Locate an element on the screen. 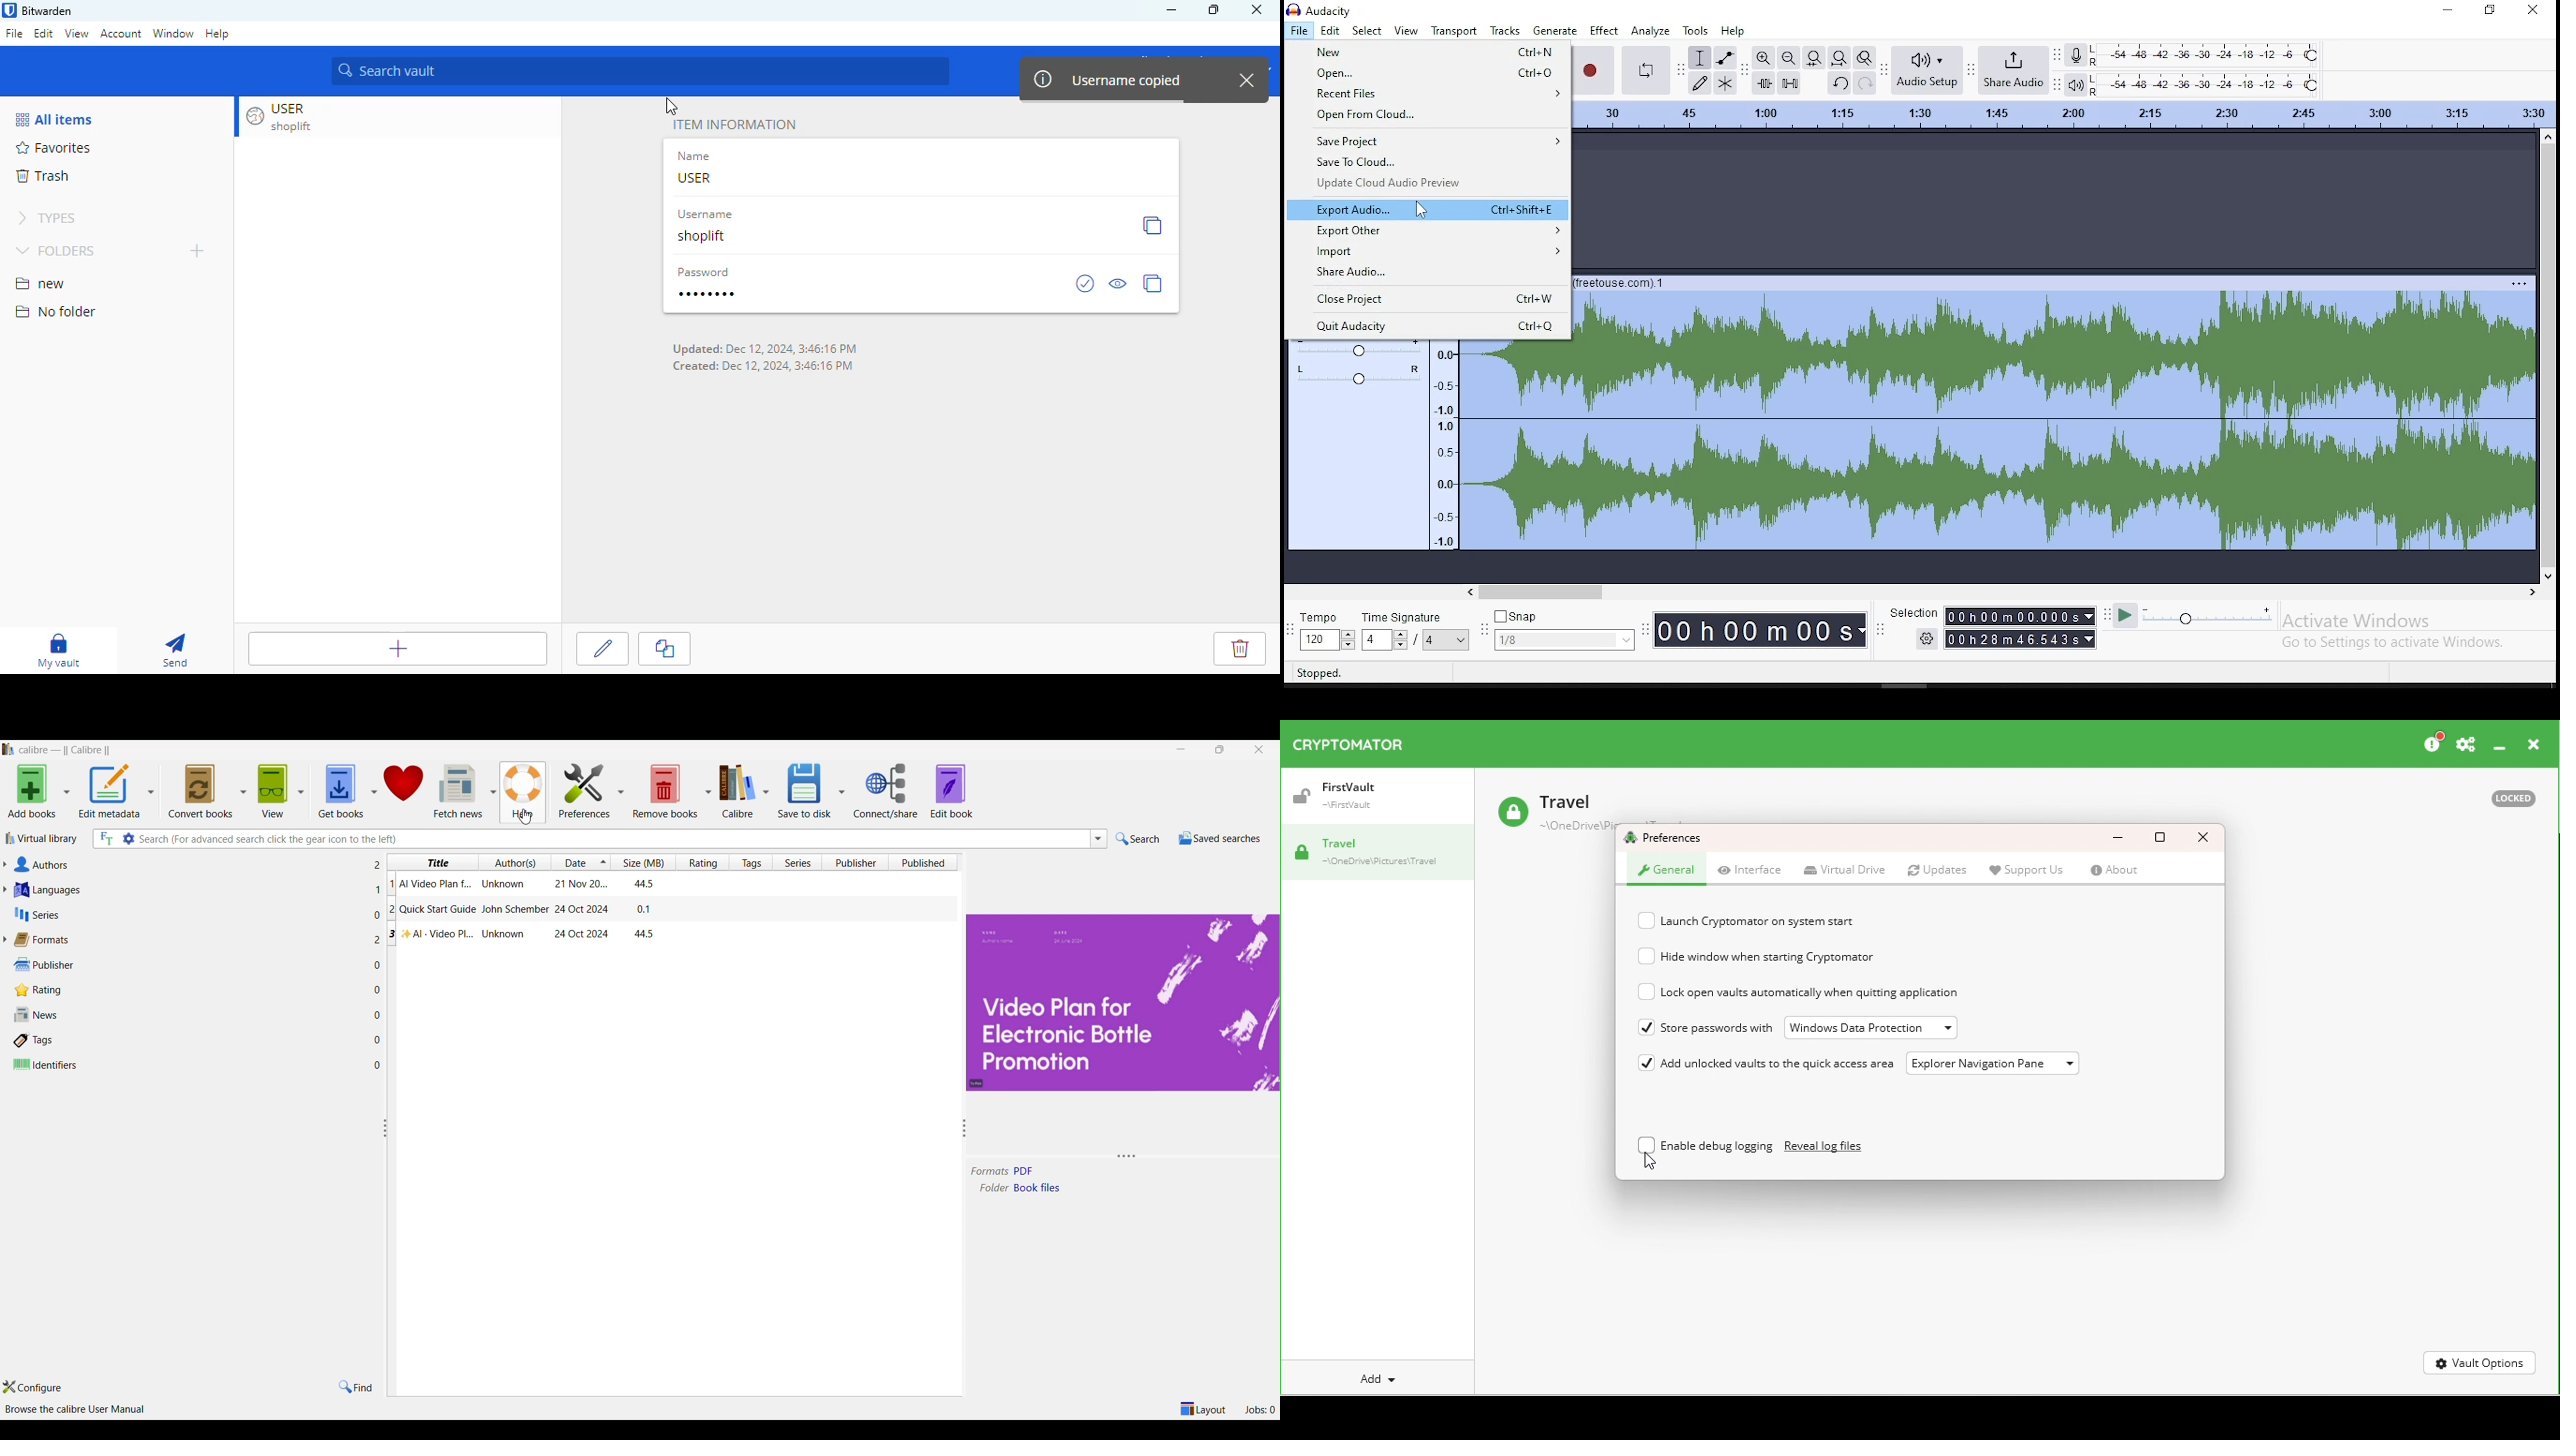  copy password is located at coordinates (1152, 283).